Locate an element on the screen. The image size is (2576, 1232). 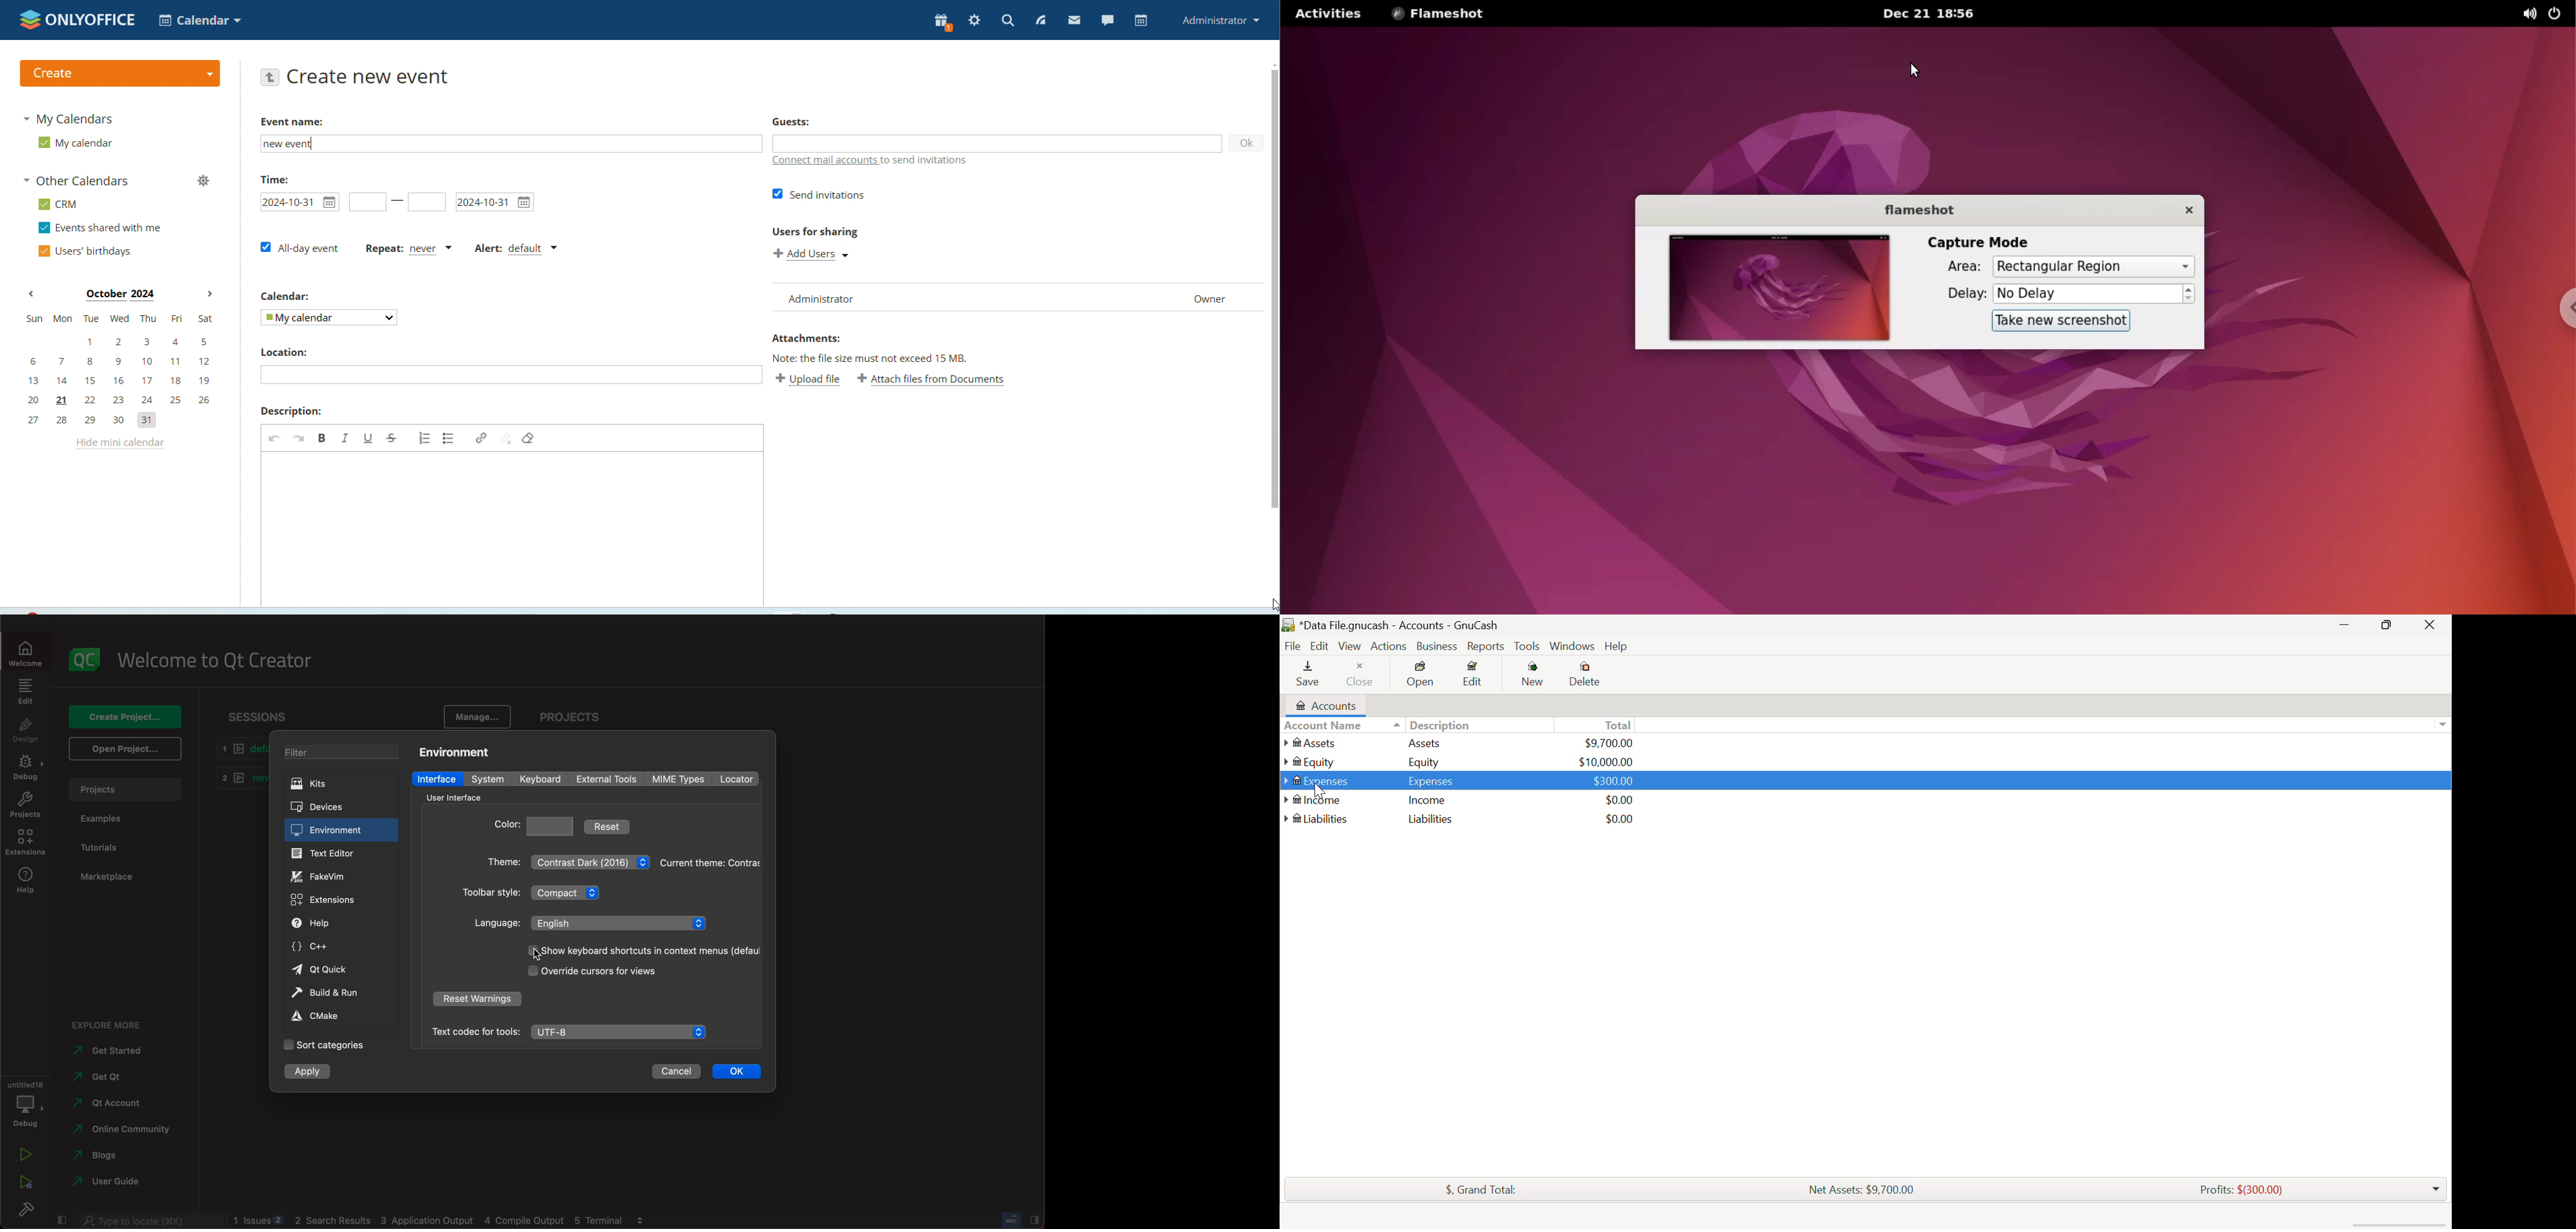
upload file is located at coordinates (809, 380).